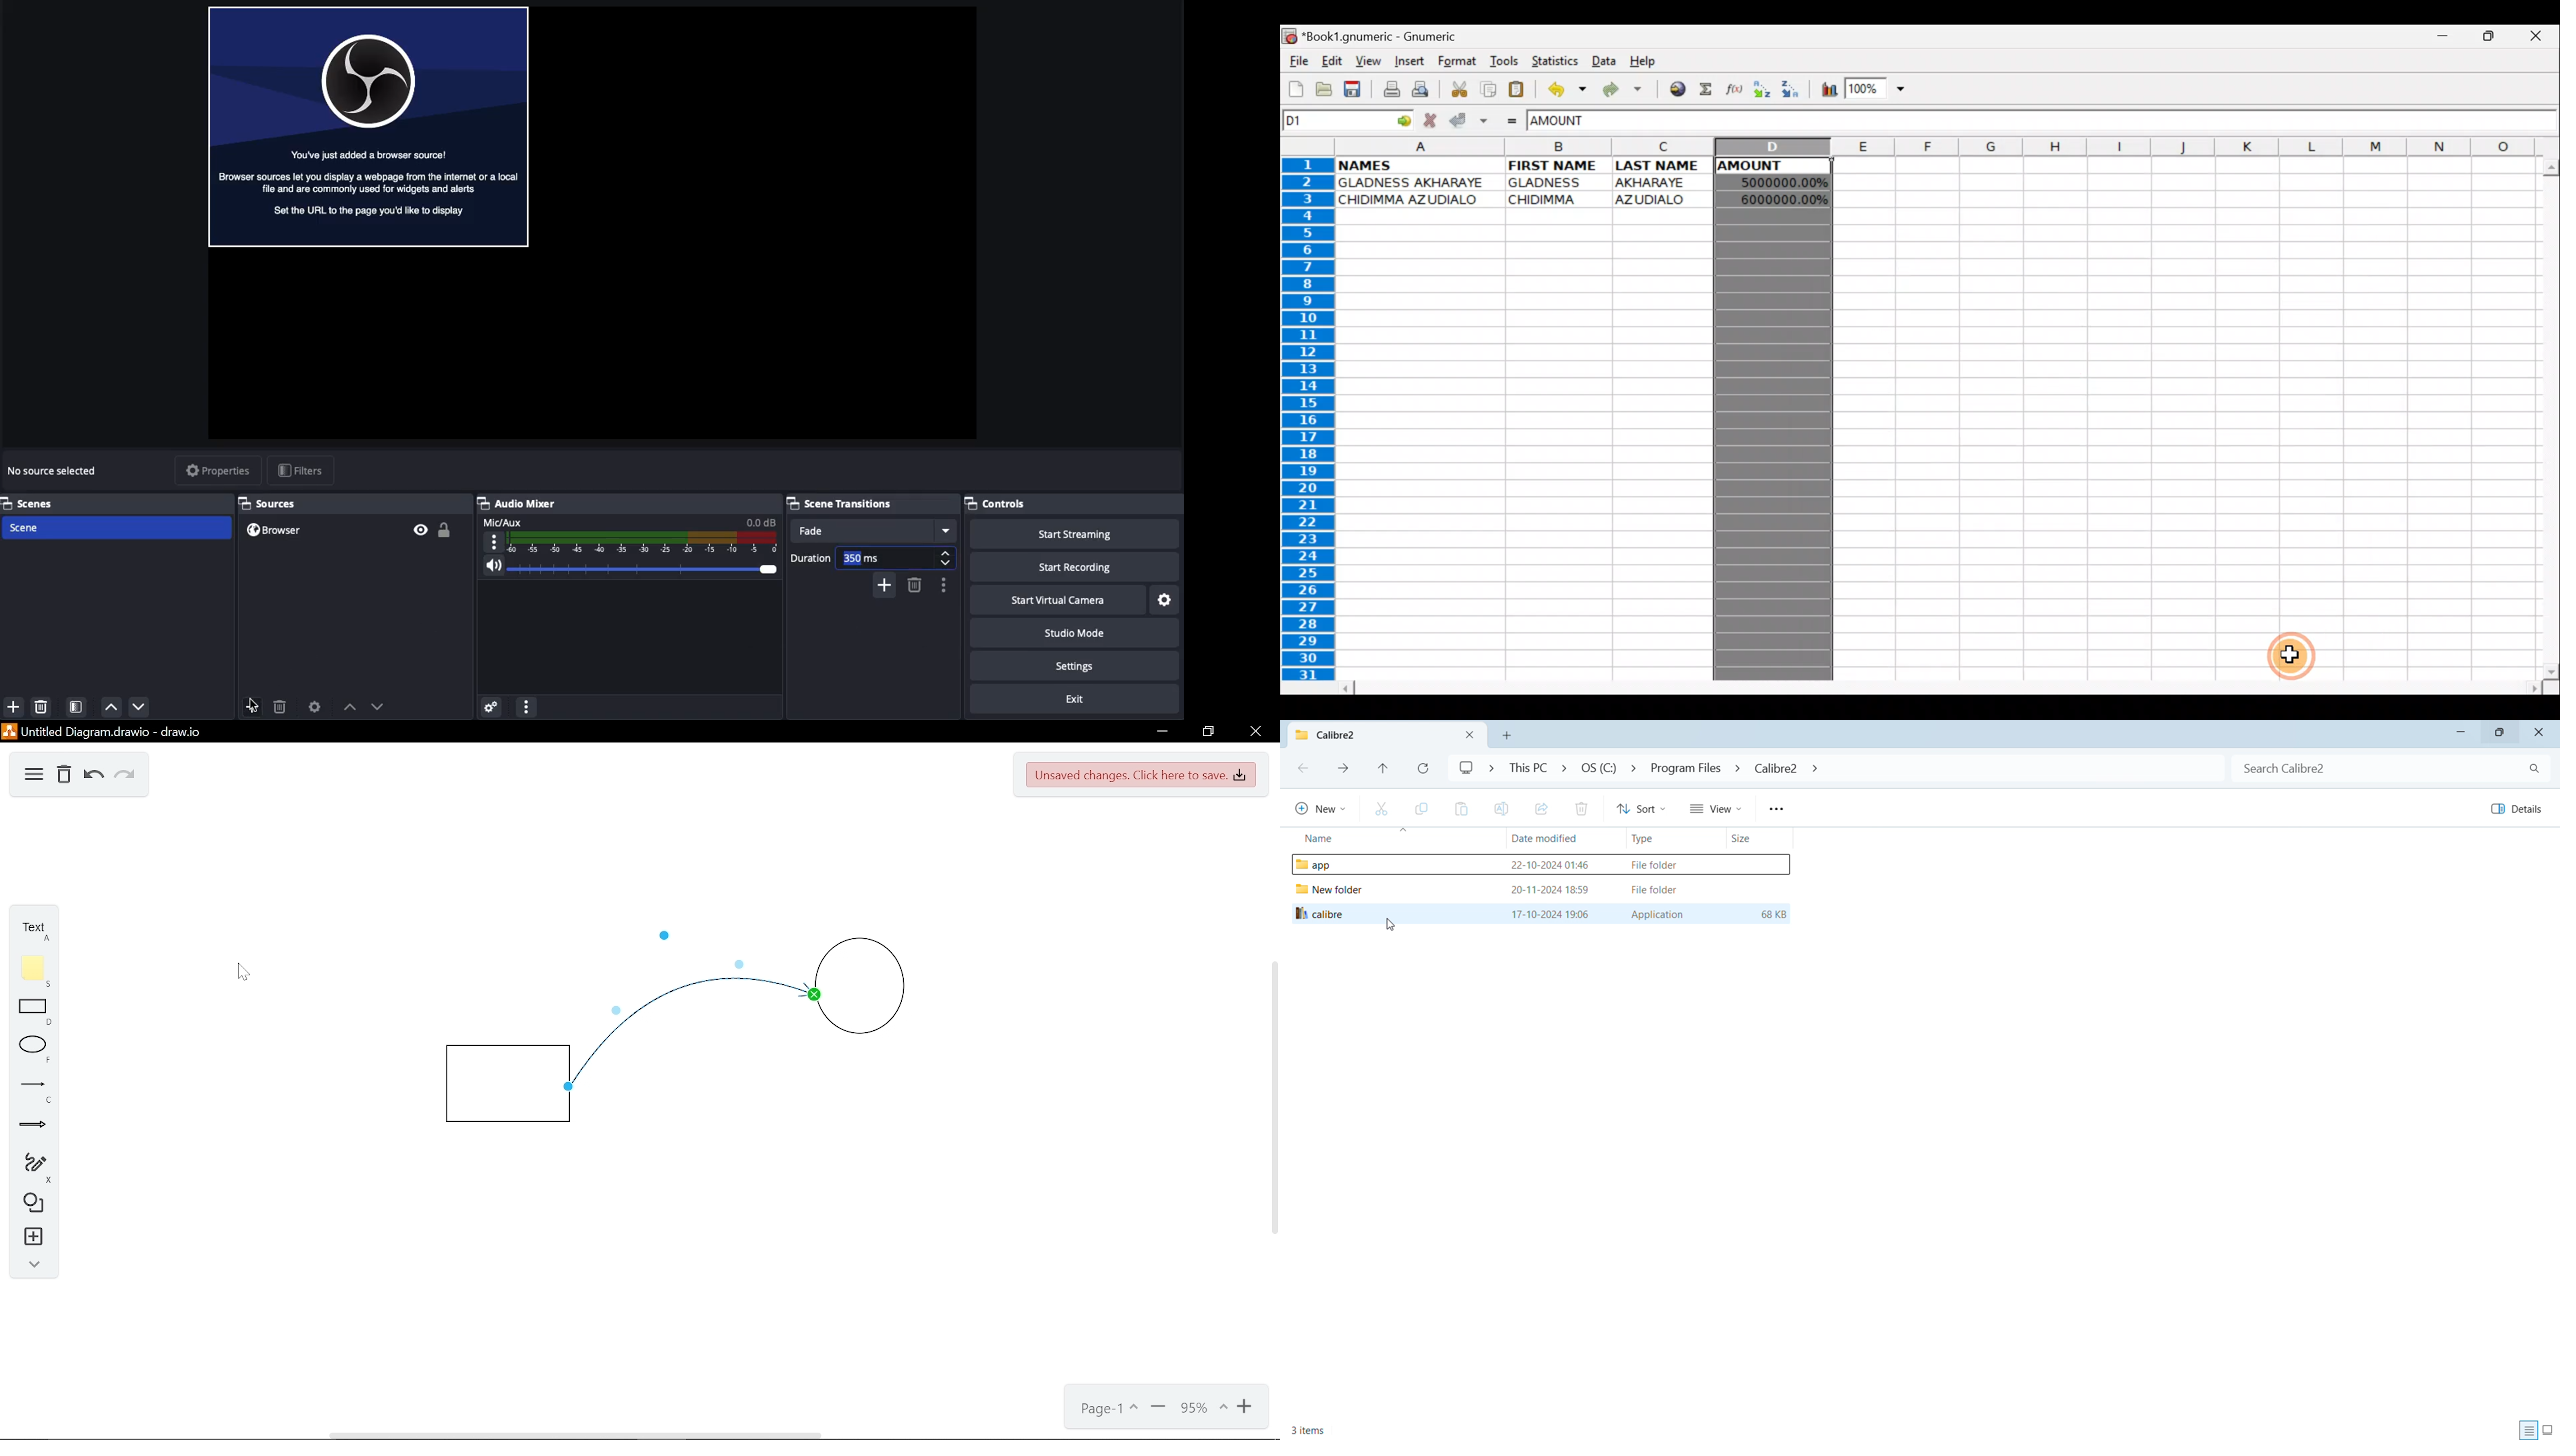  What do you see at coordinates (2293, 656) in the screenshot?
I see `Cursor` at bounding box center [2293, 656].